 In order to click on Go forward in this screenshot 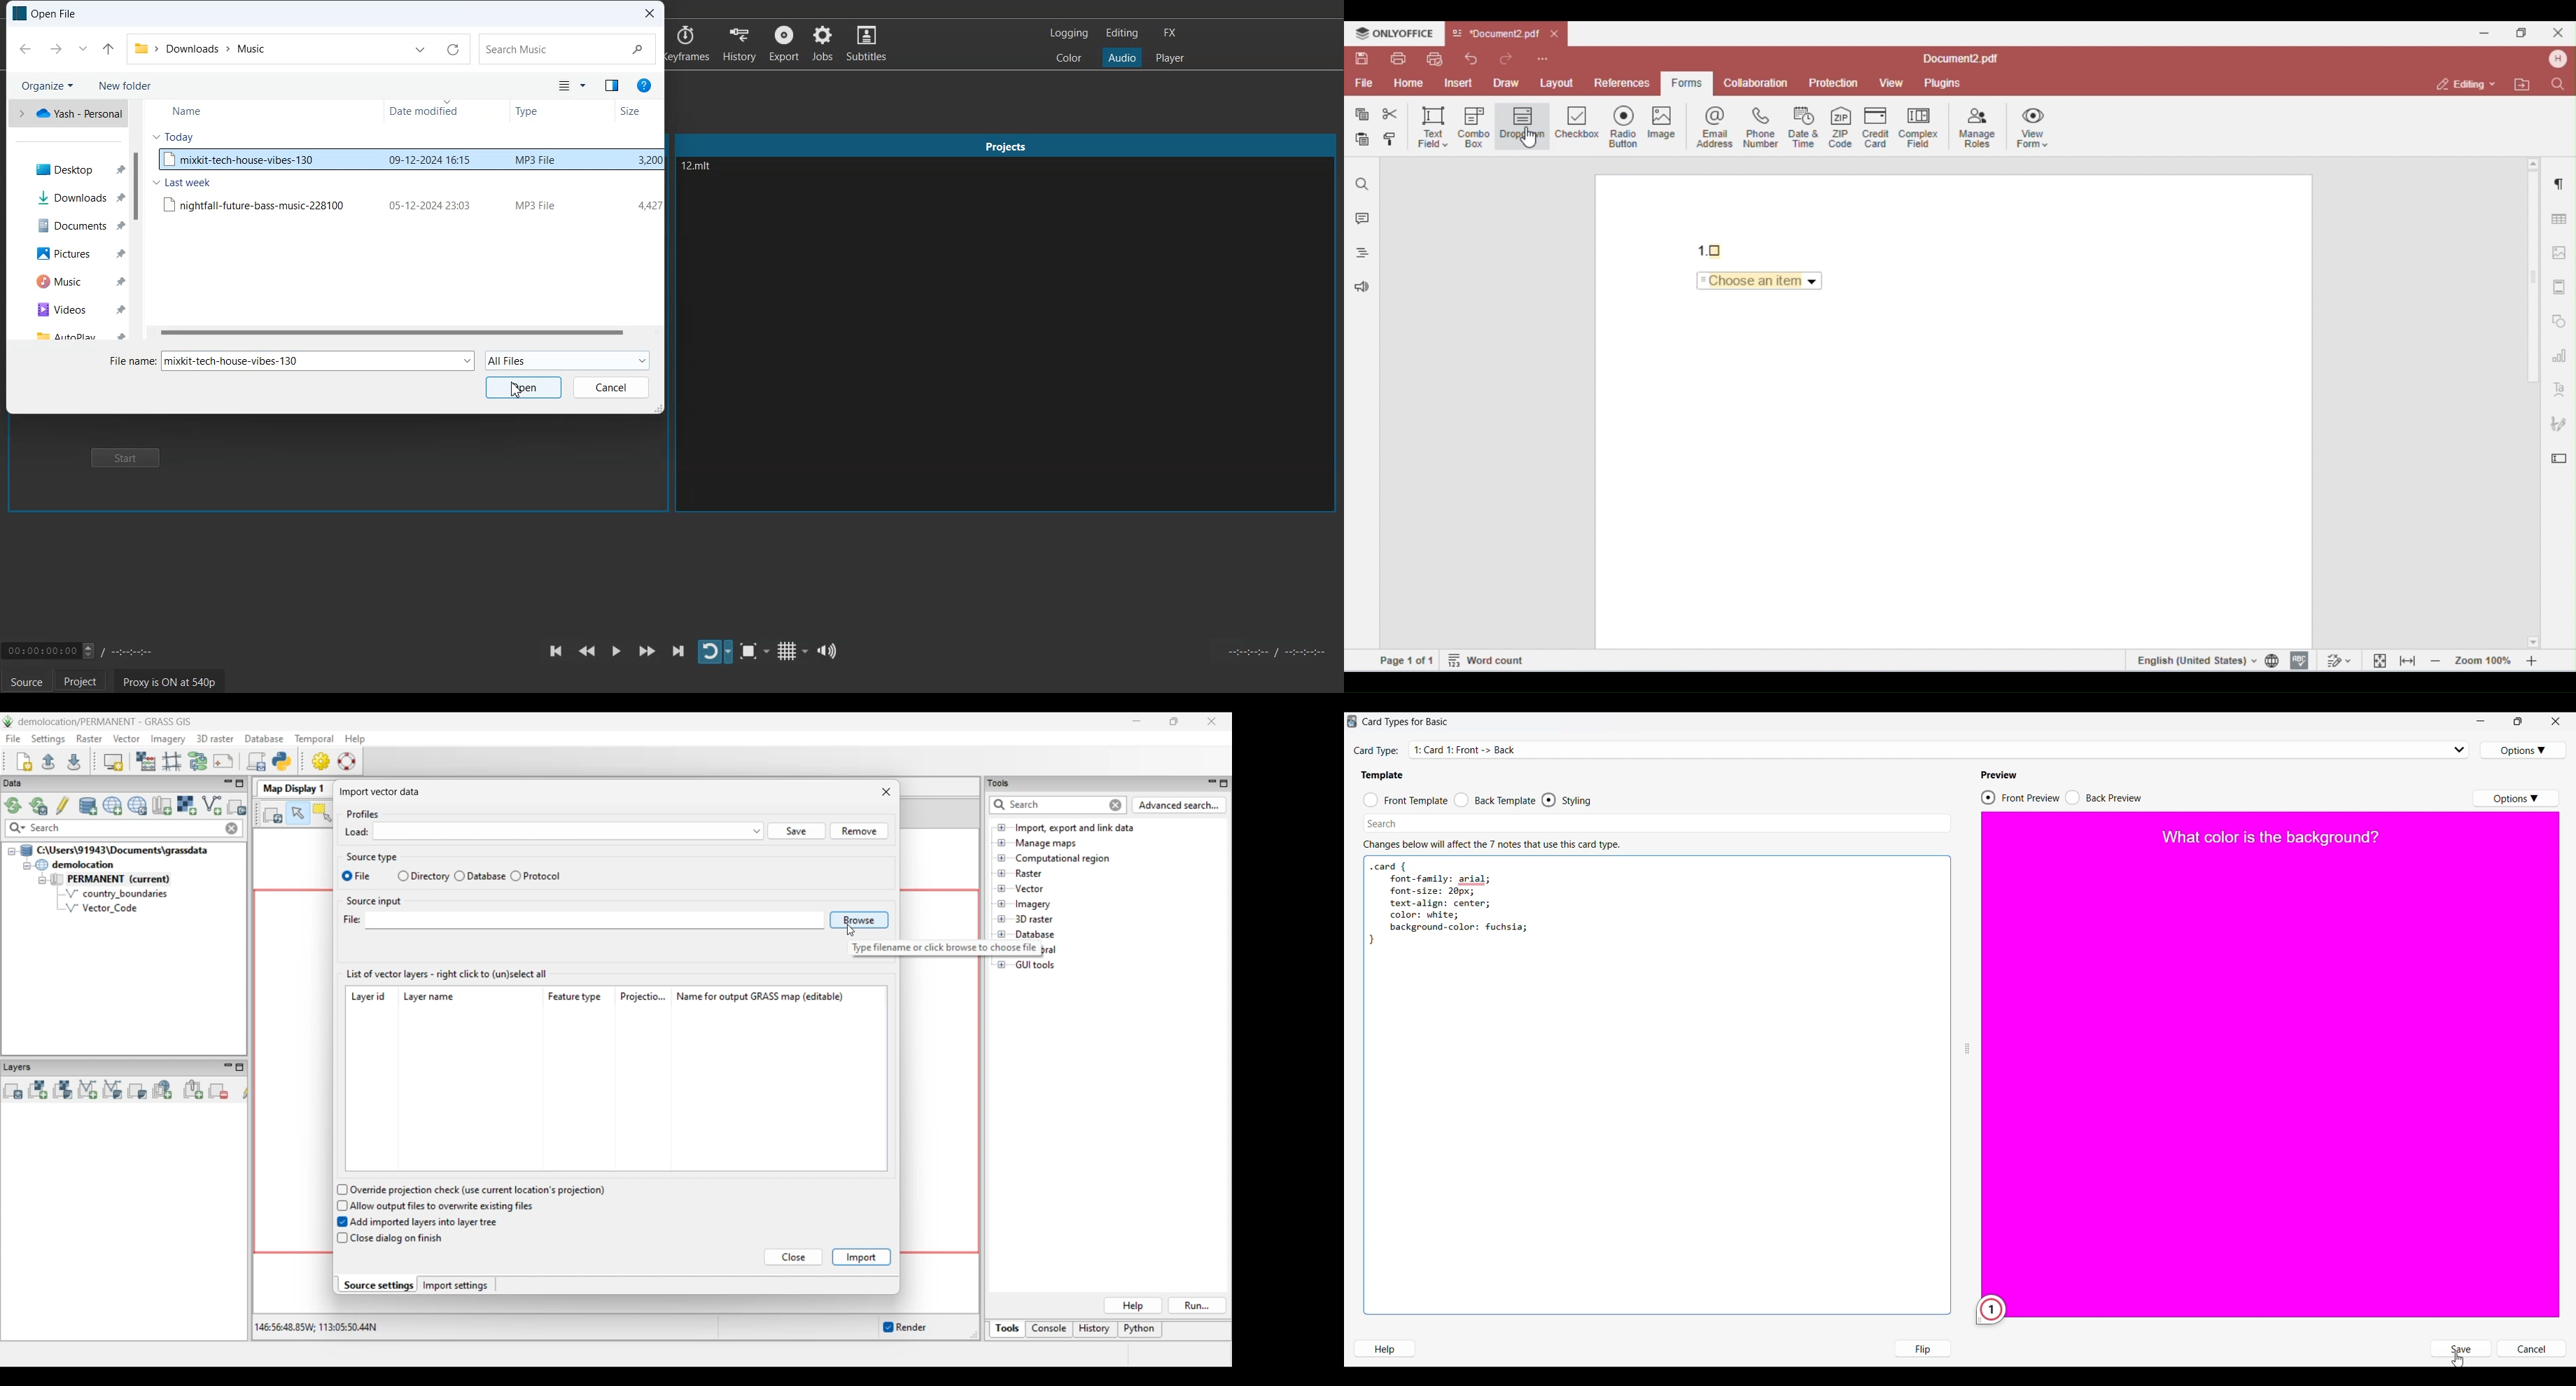, I will do `click(56, 48)`.